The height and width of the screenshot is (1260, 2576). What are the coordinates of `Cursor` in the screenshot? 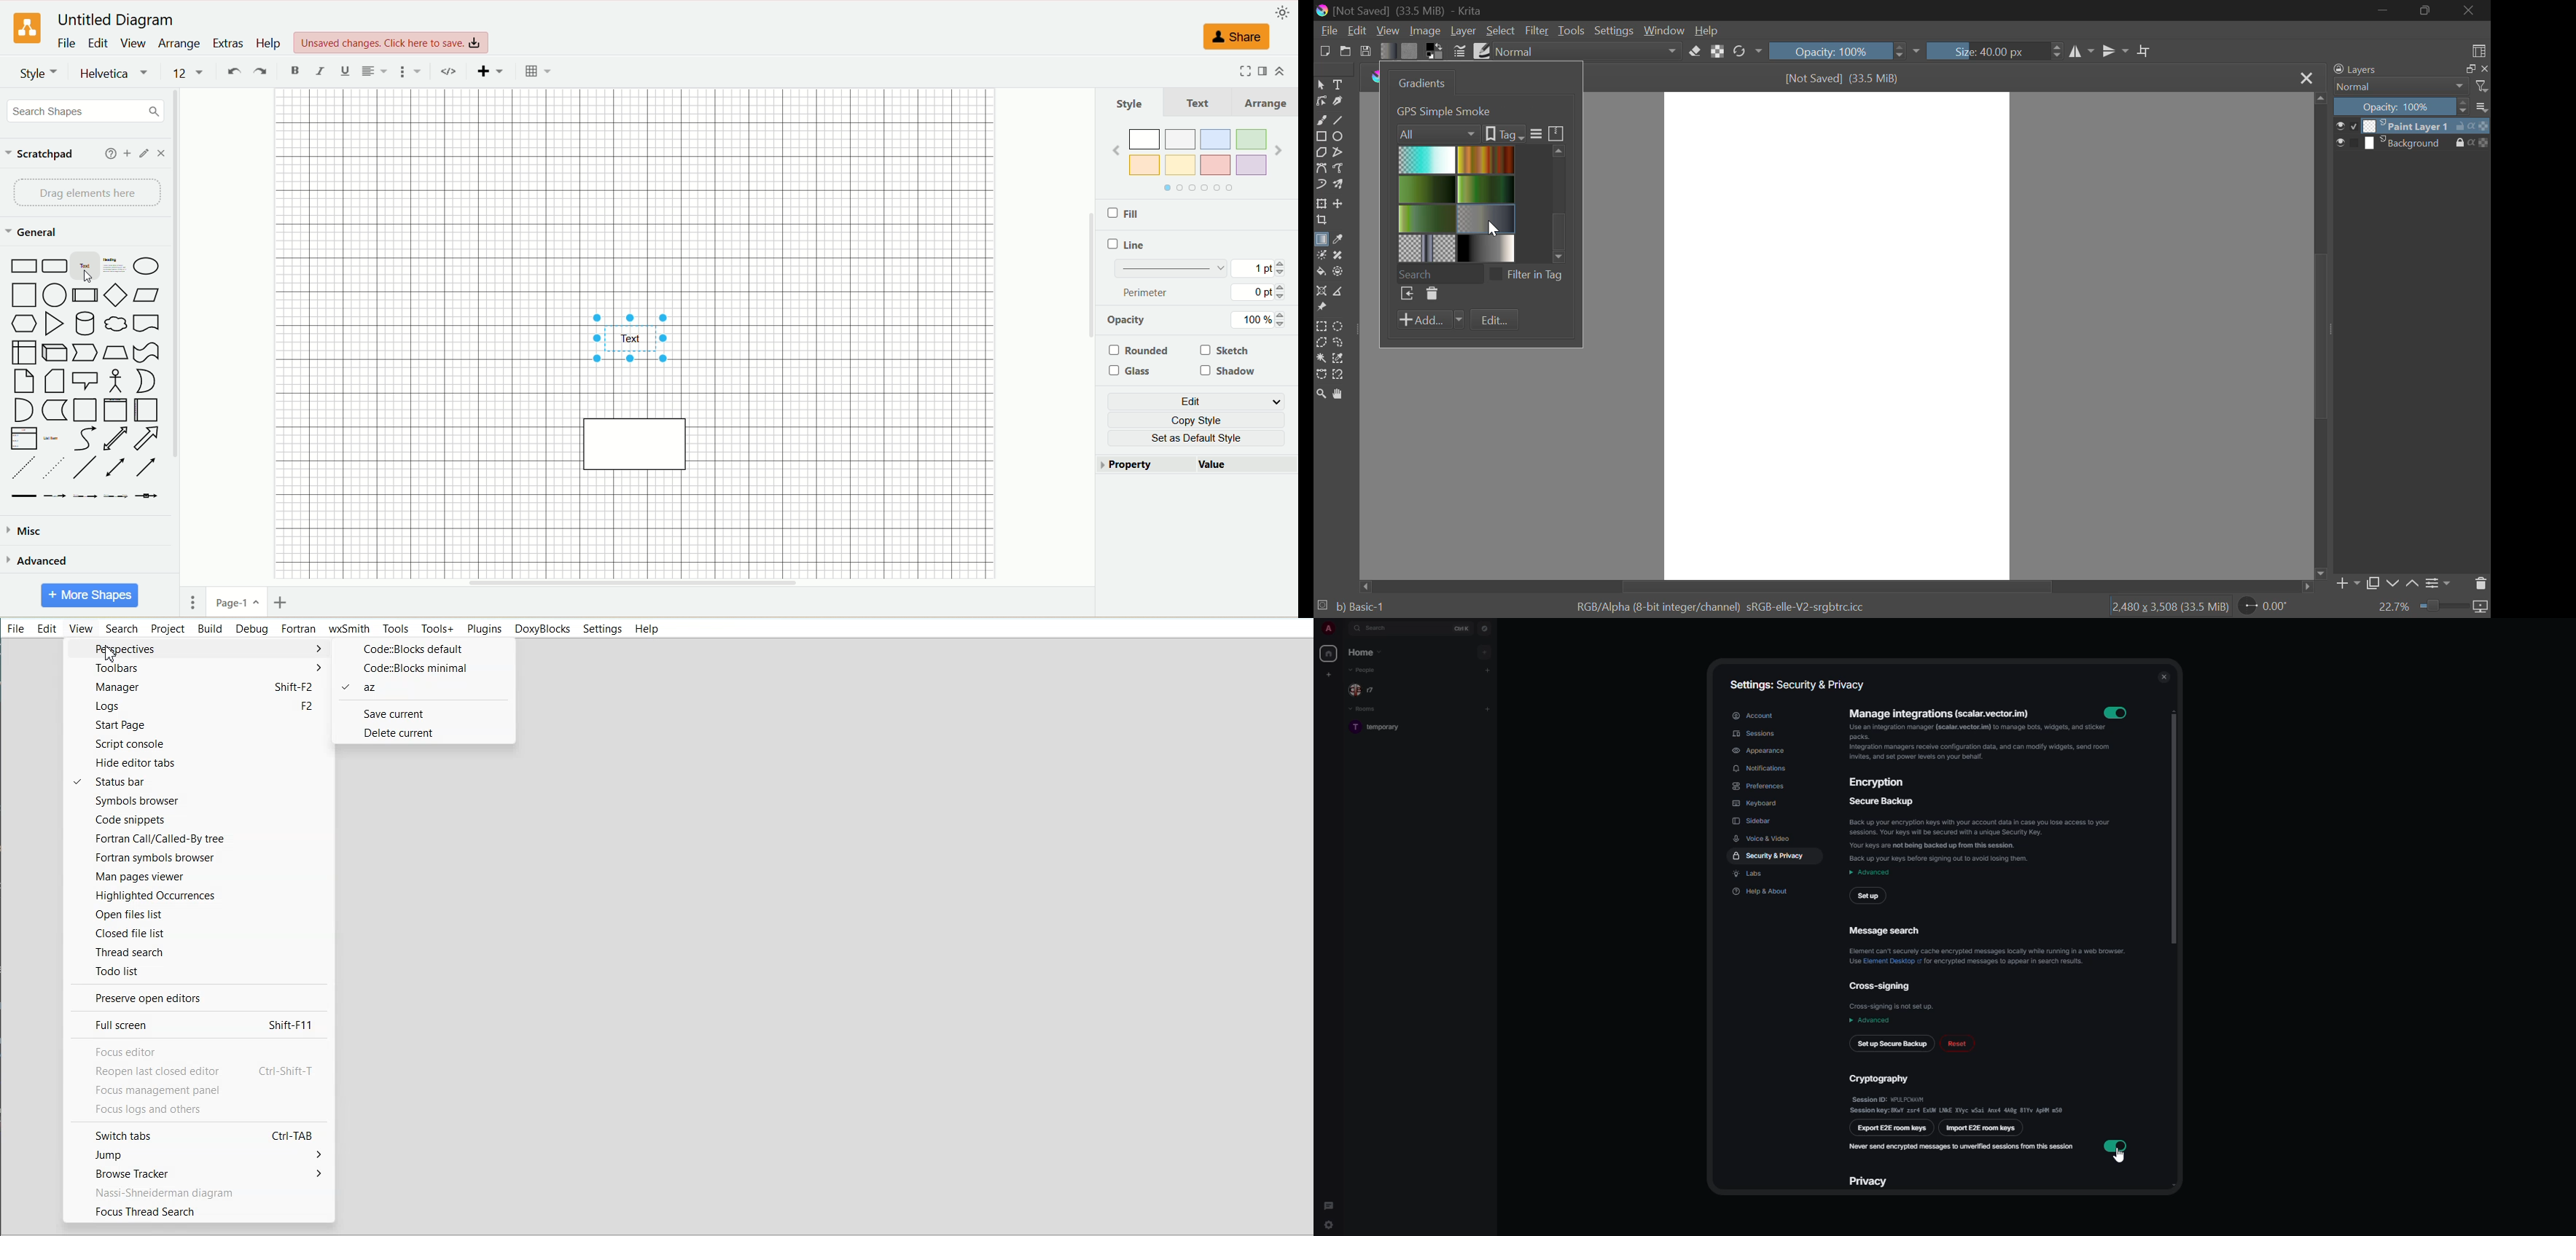 It's located at (111, 654).